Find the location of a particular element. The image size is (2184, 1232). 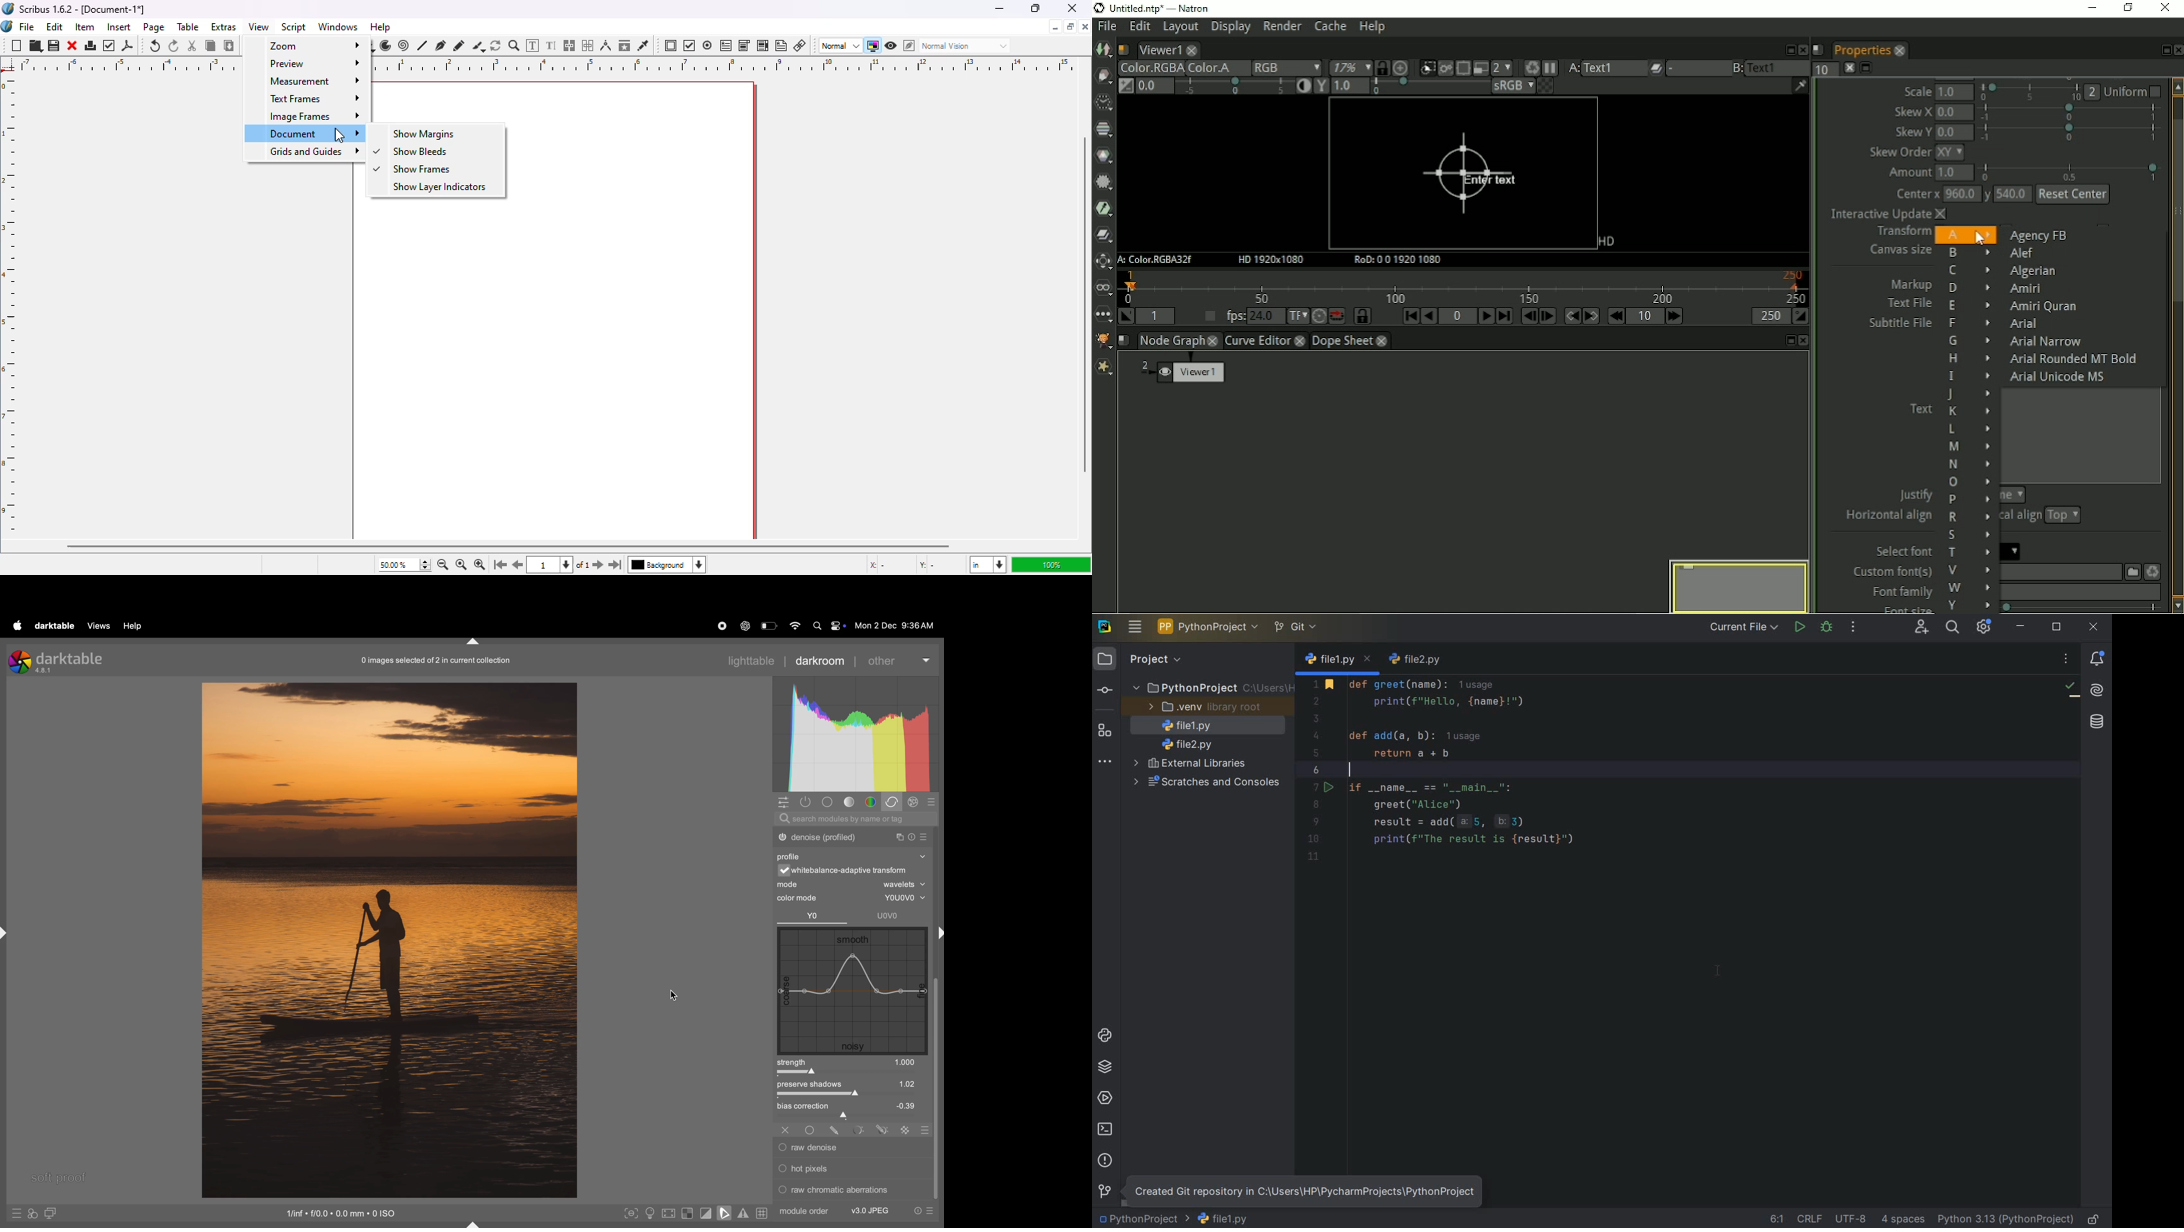

PDF list box is located at coordinates (763, 46).